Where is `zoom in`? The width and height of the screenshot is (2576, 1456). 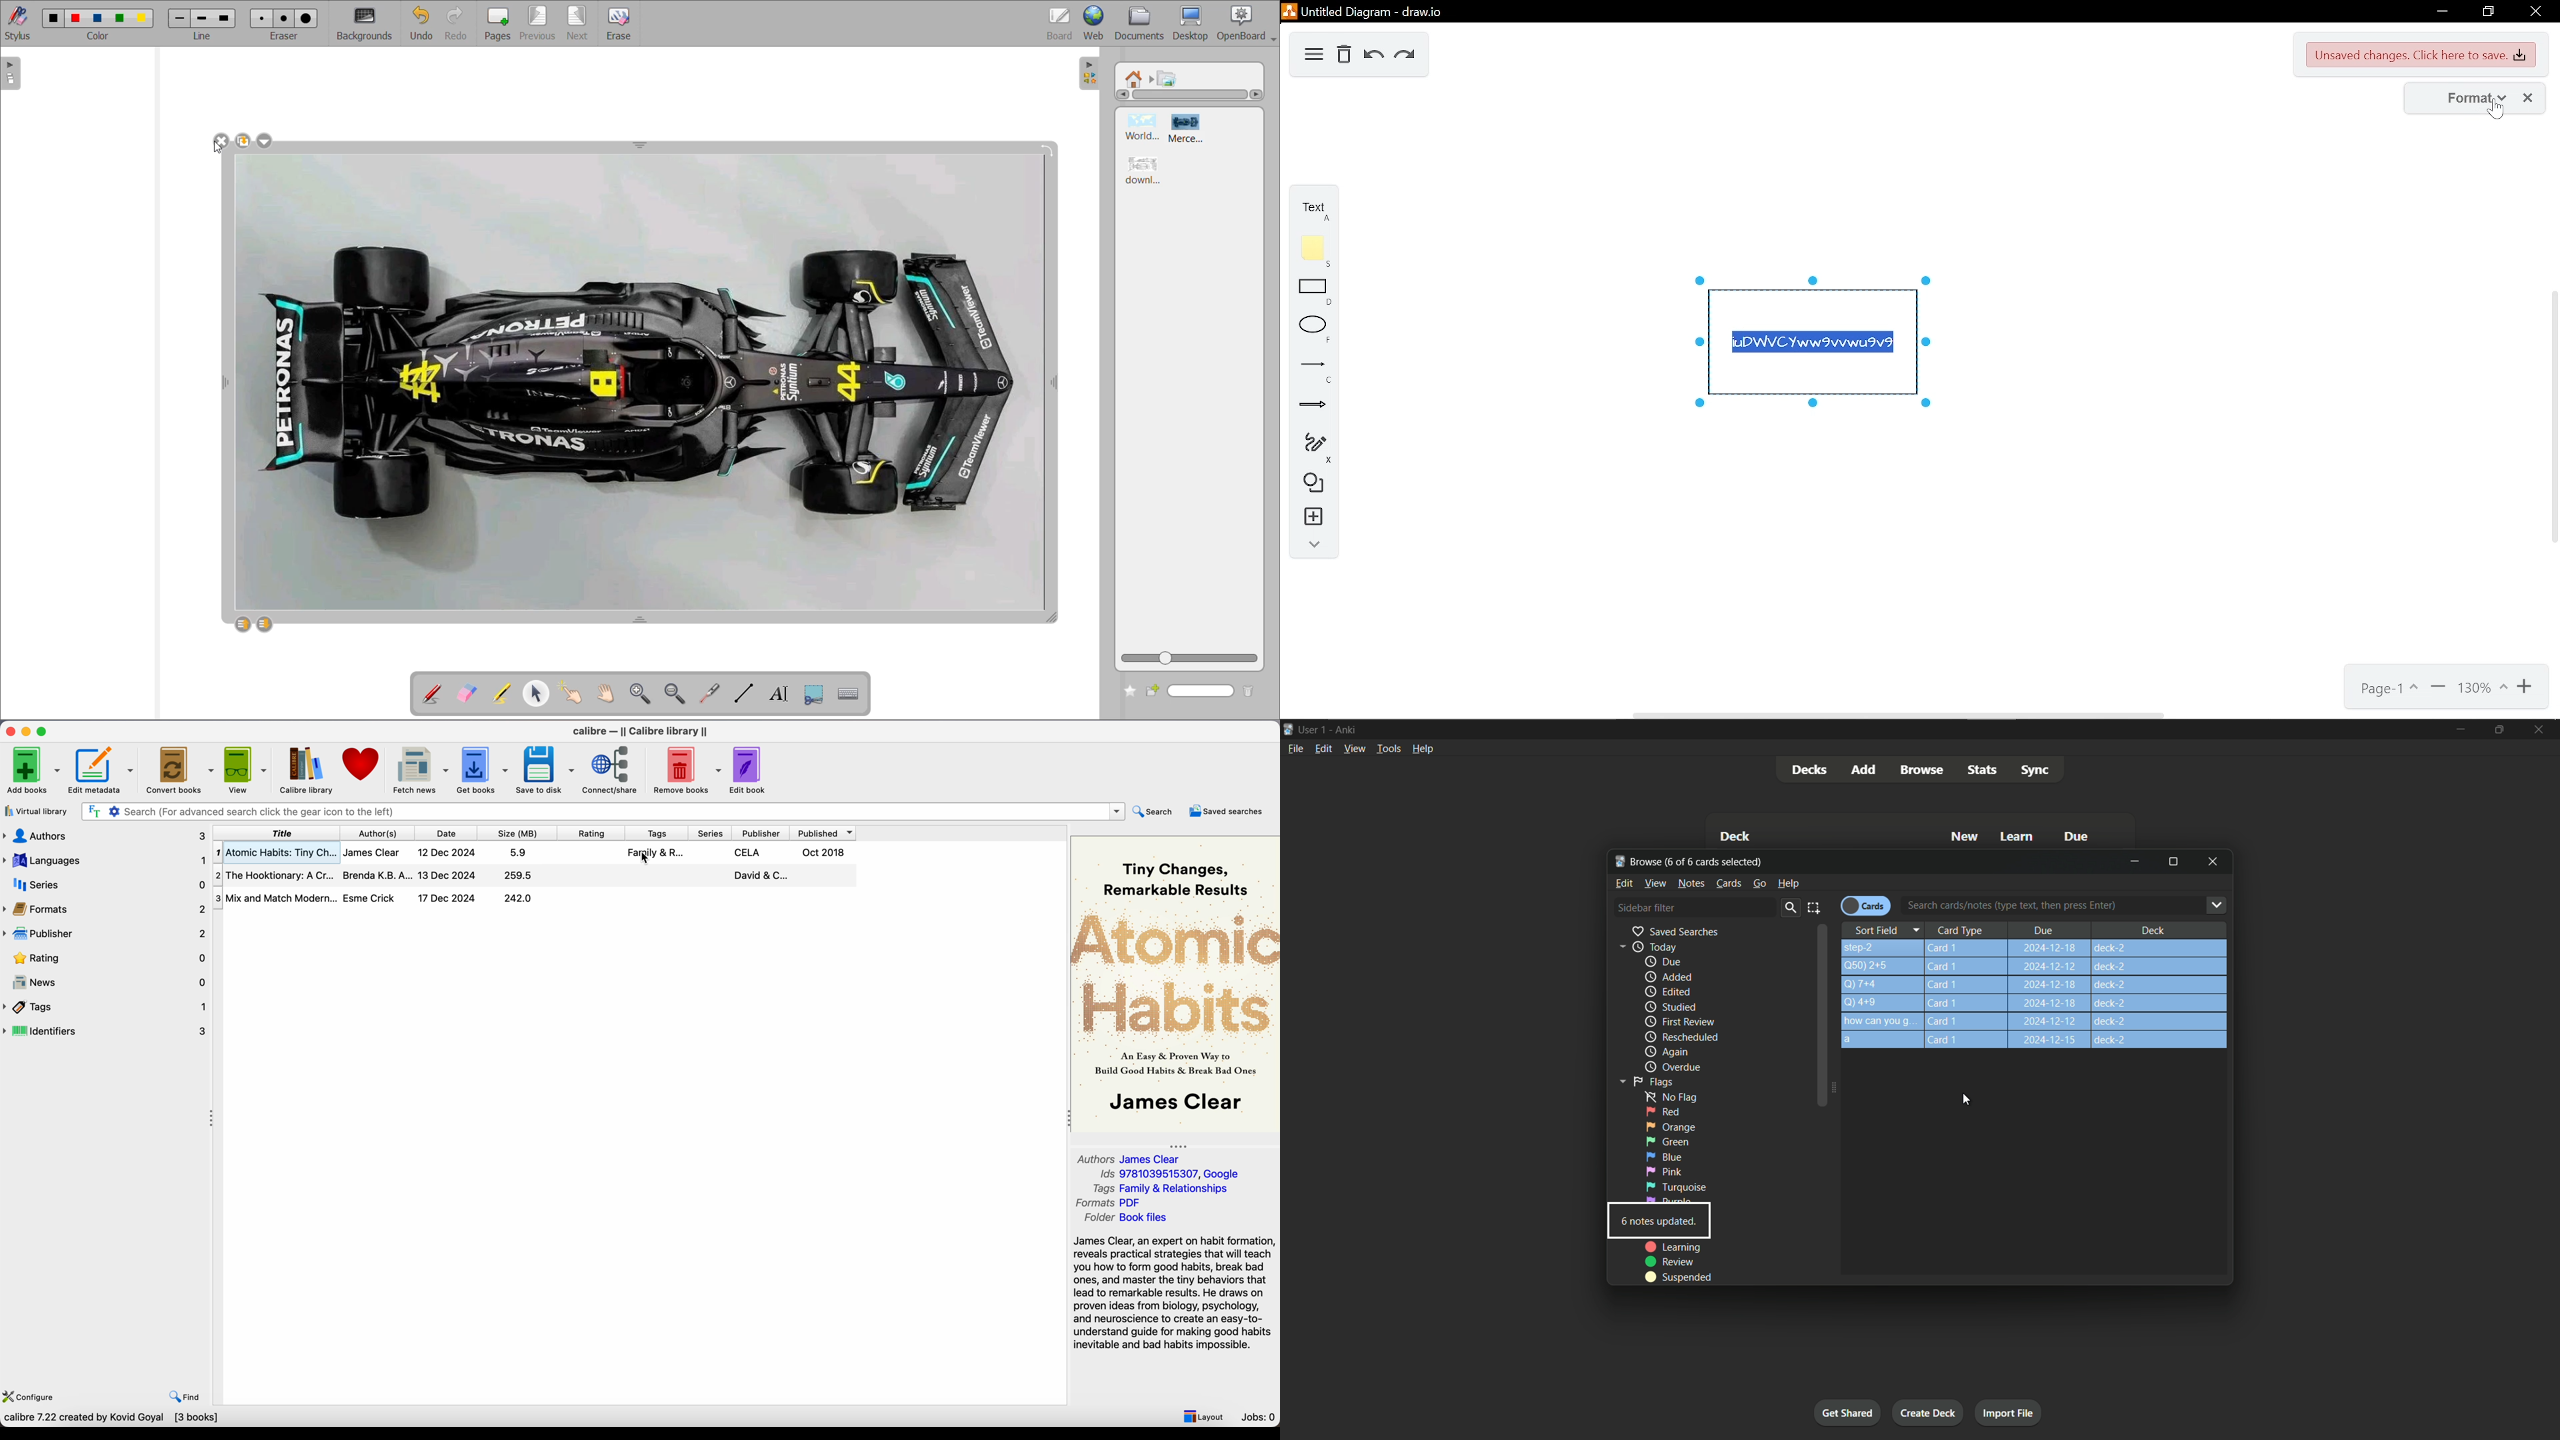 zoom in is located at coordinates (640, 692).